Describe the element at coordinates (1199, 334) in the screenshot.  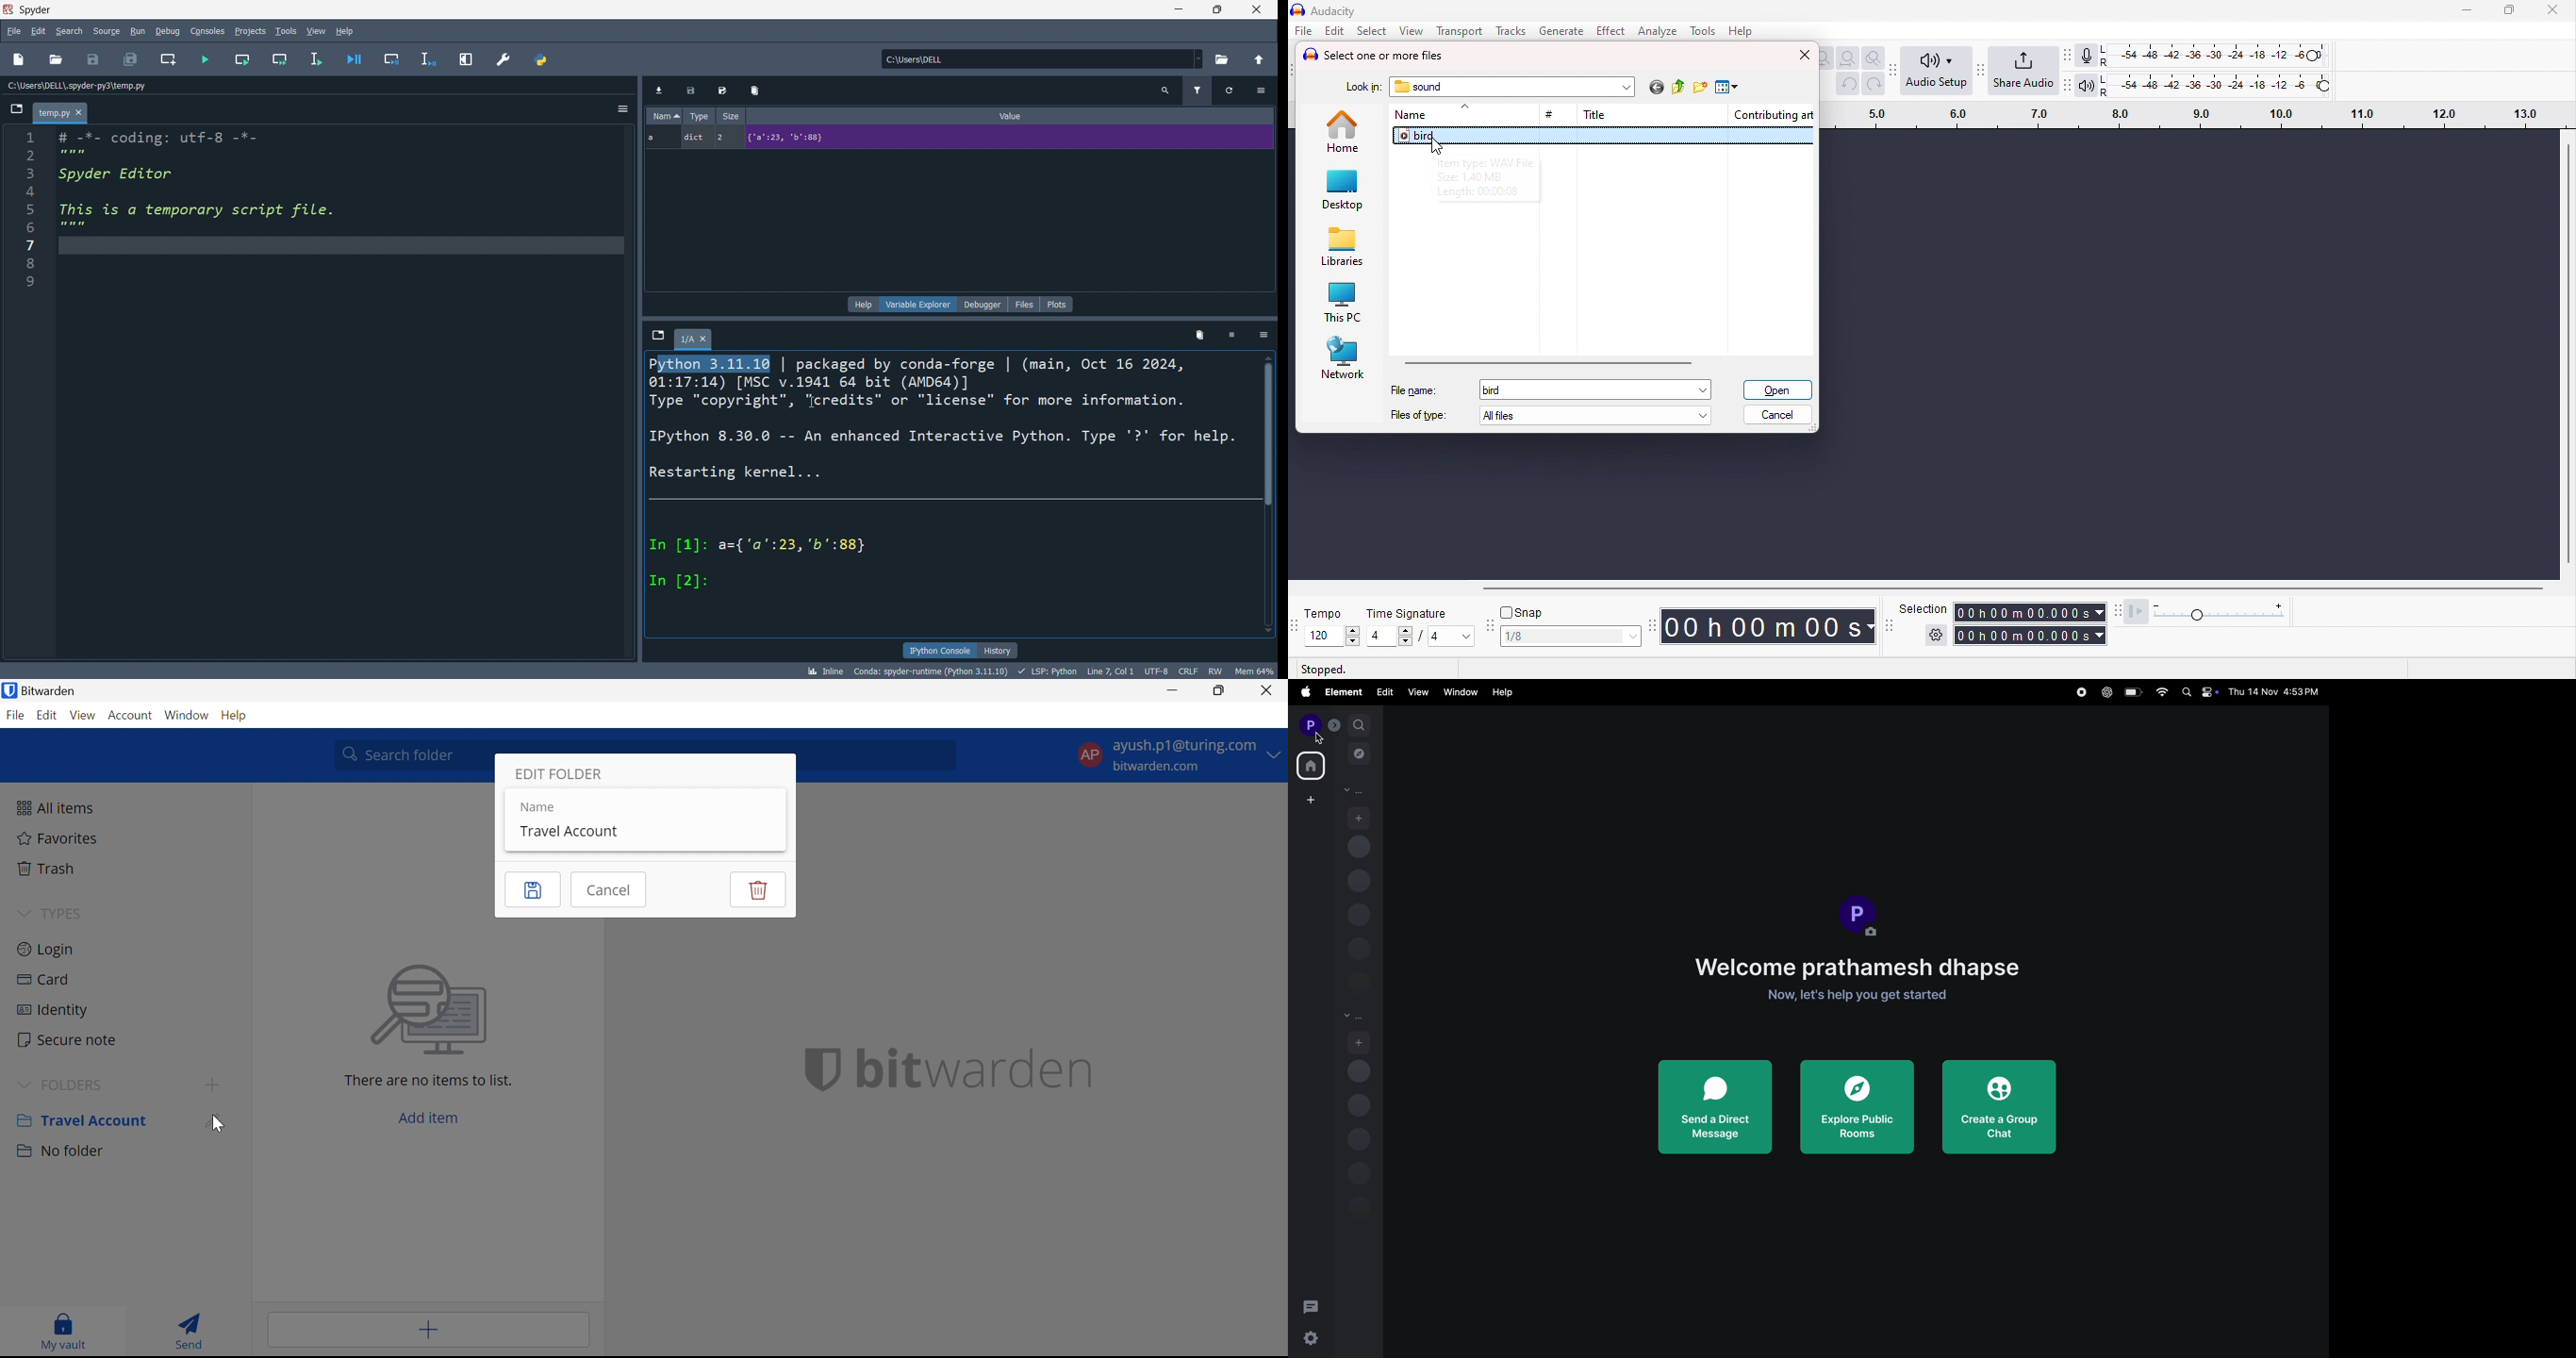
I see `delete` at that location.